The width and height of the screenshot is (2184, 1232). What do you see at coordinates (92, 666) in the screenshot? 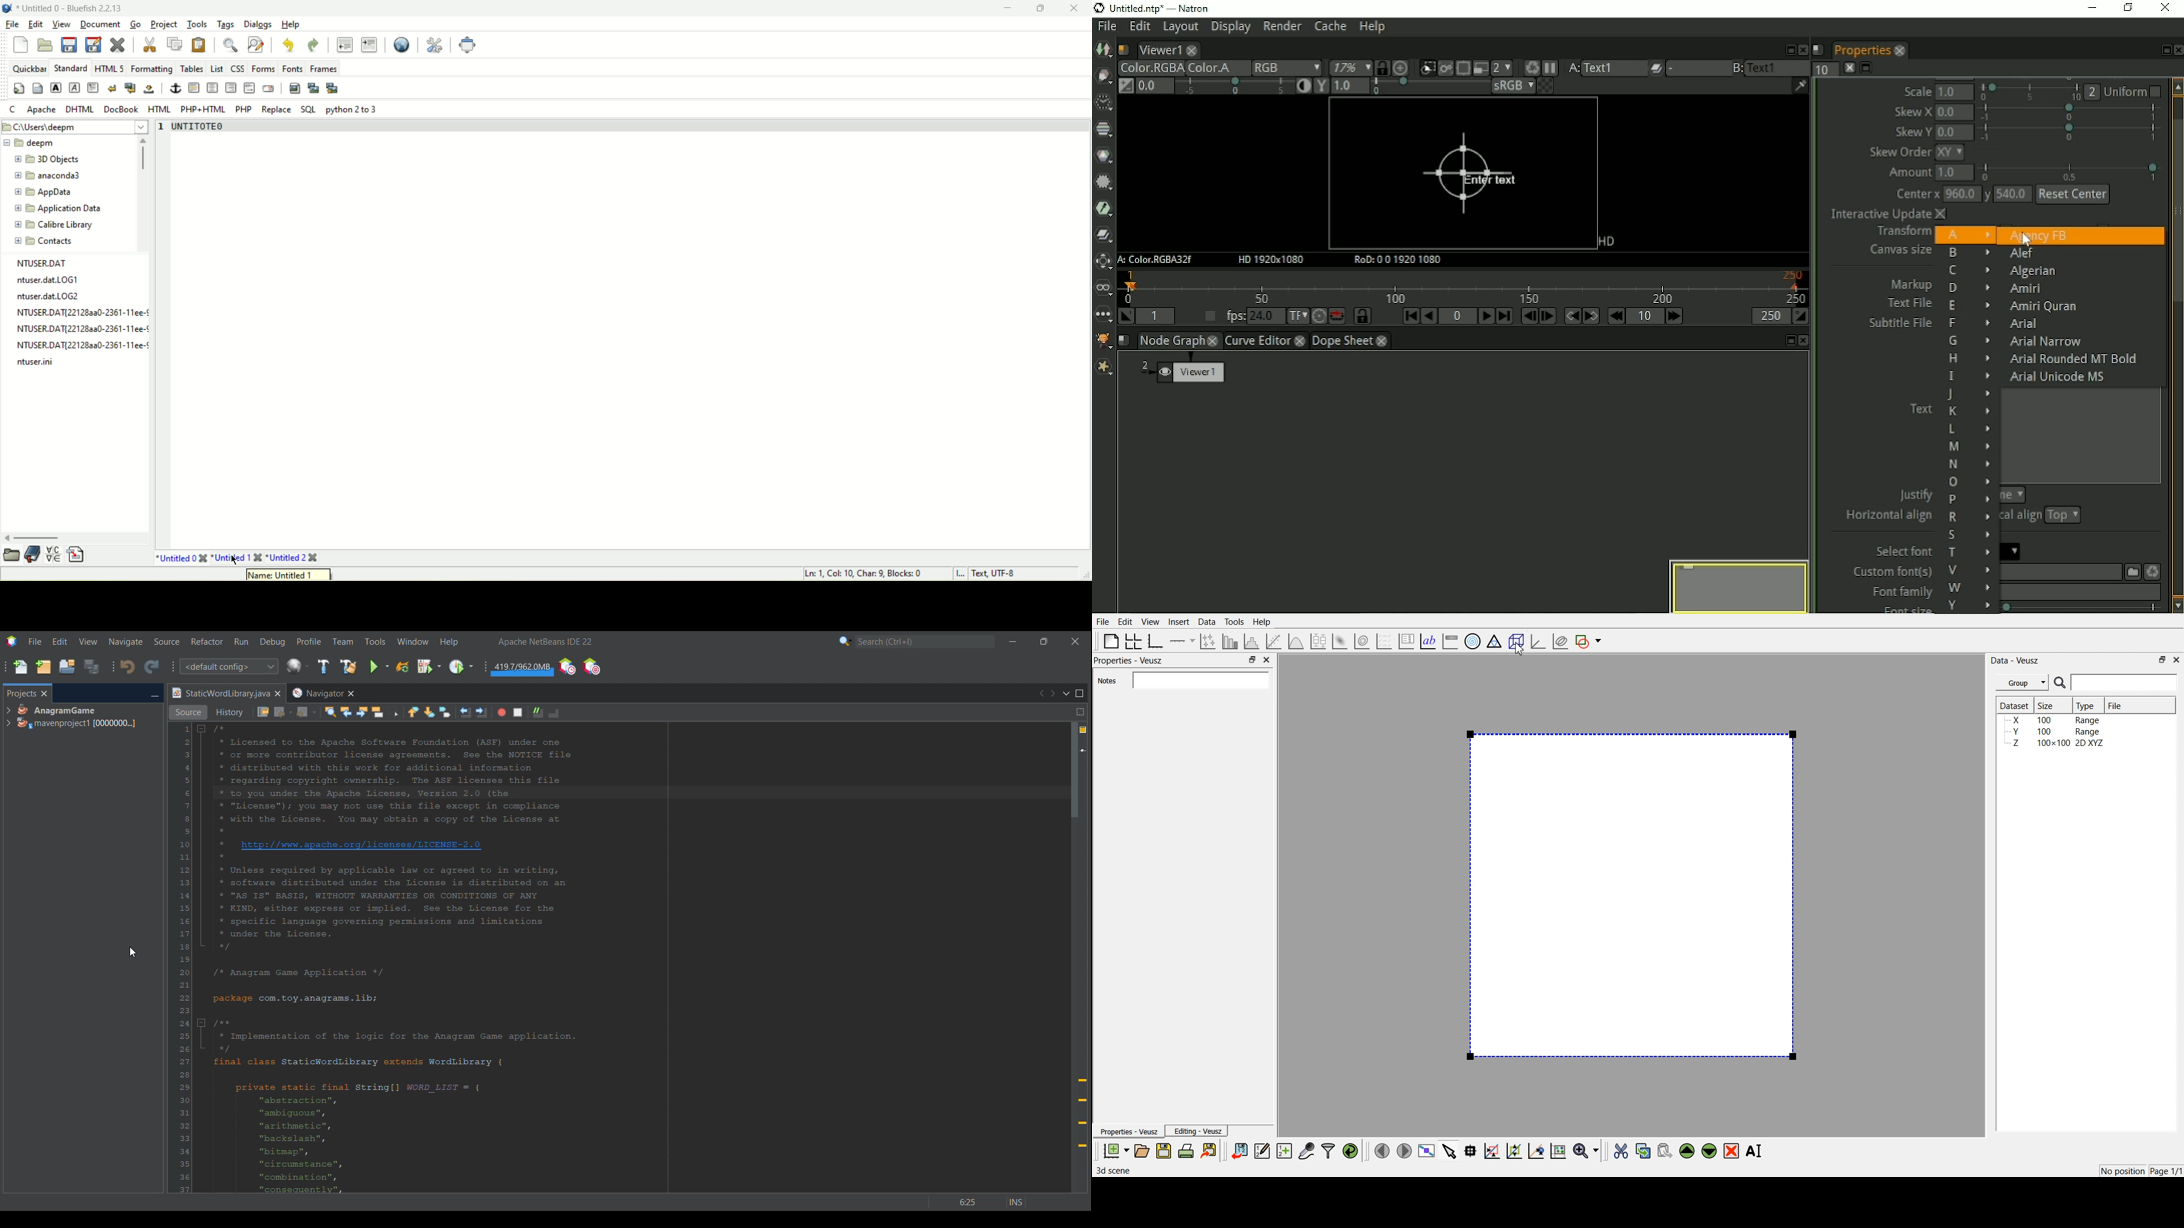
I see `Save all` at bounding box center [92, 666].